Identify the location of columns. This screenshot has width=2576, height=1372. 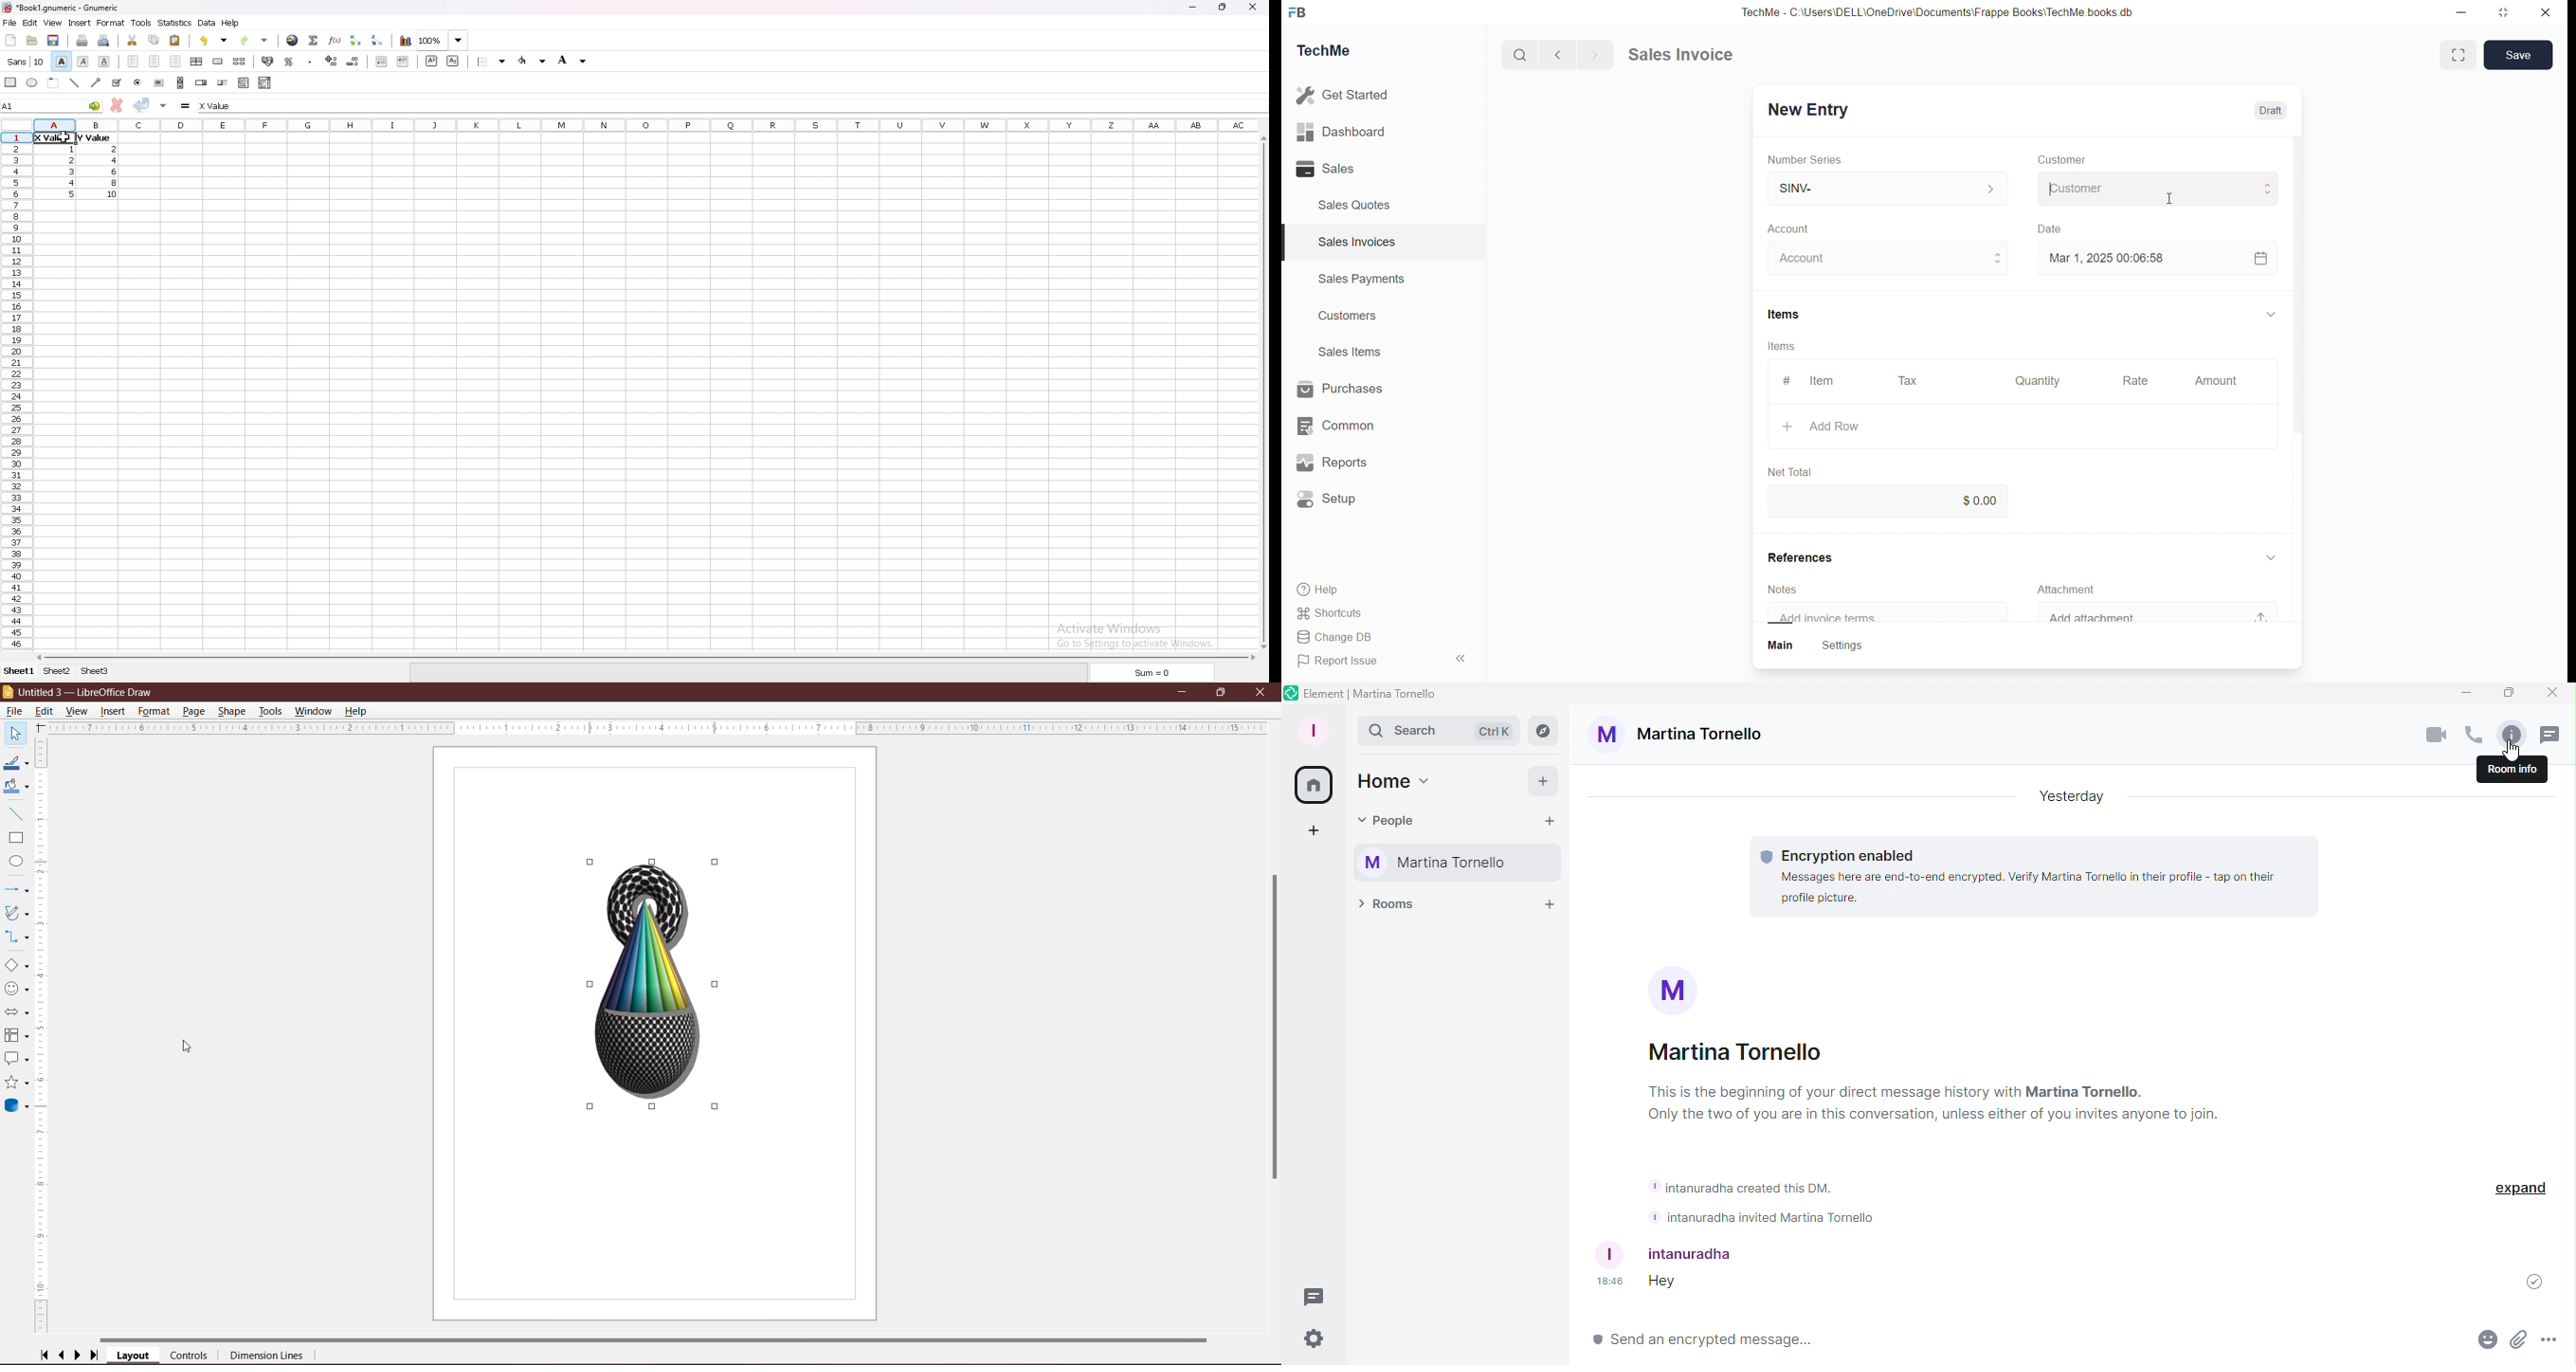
(670, 124).